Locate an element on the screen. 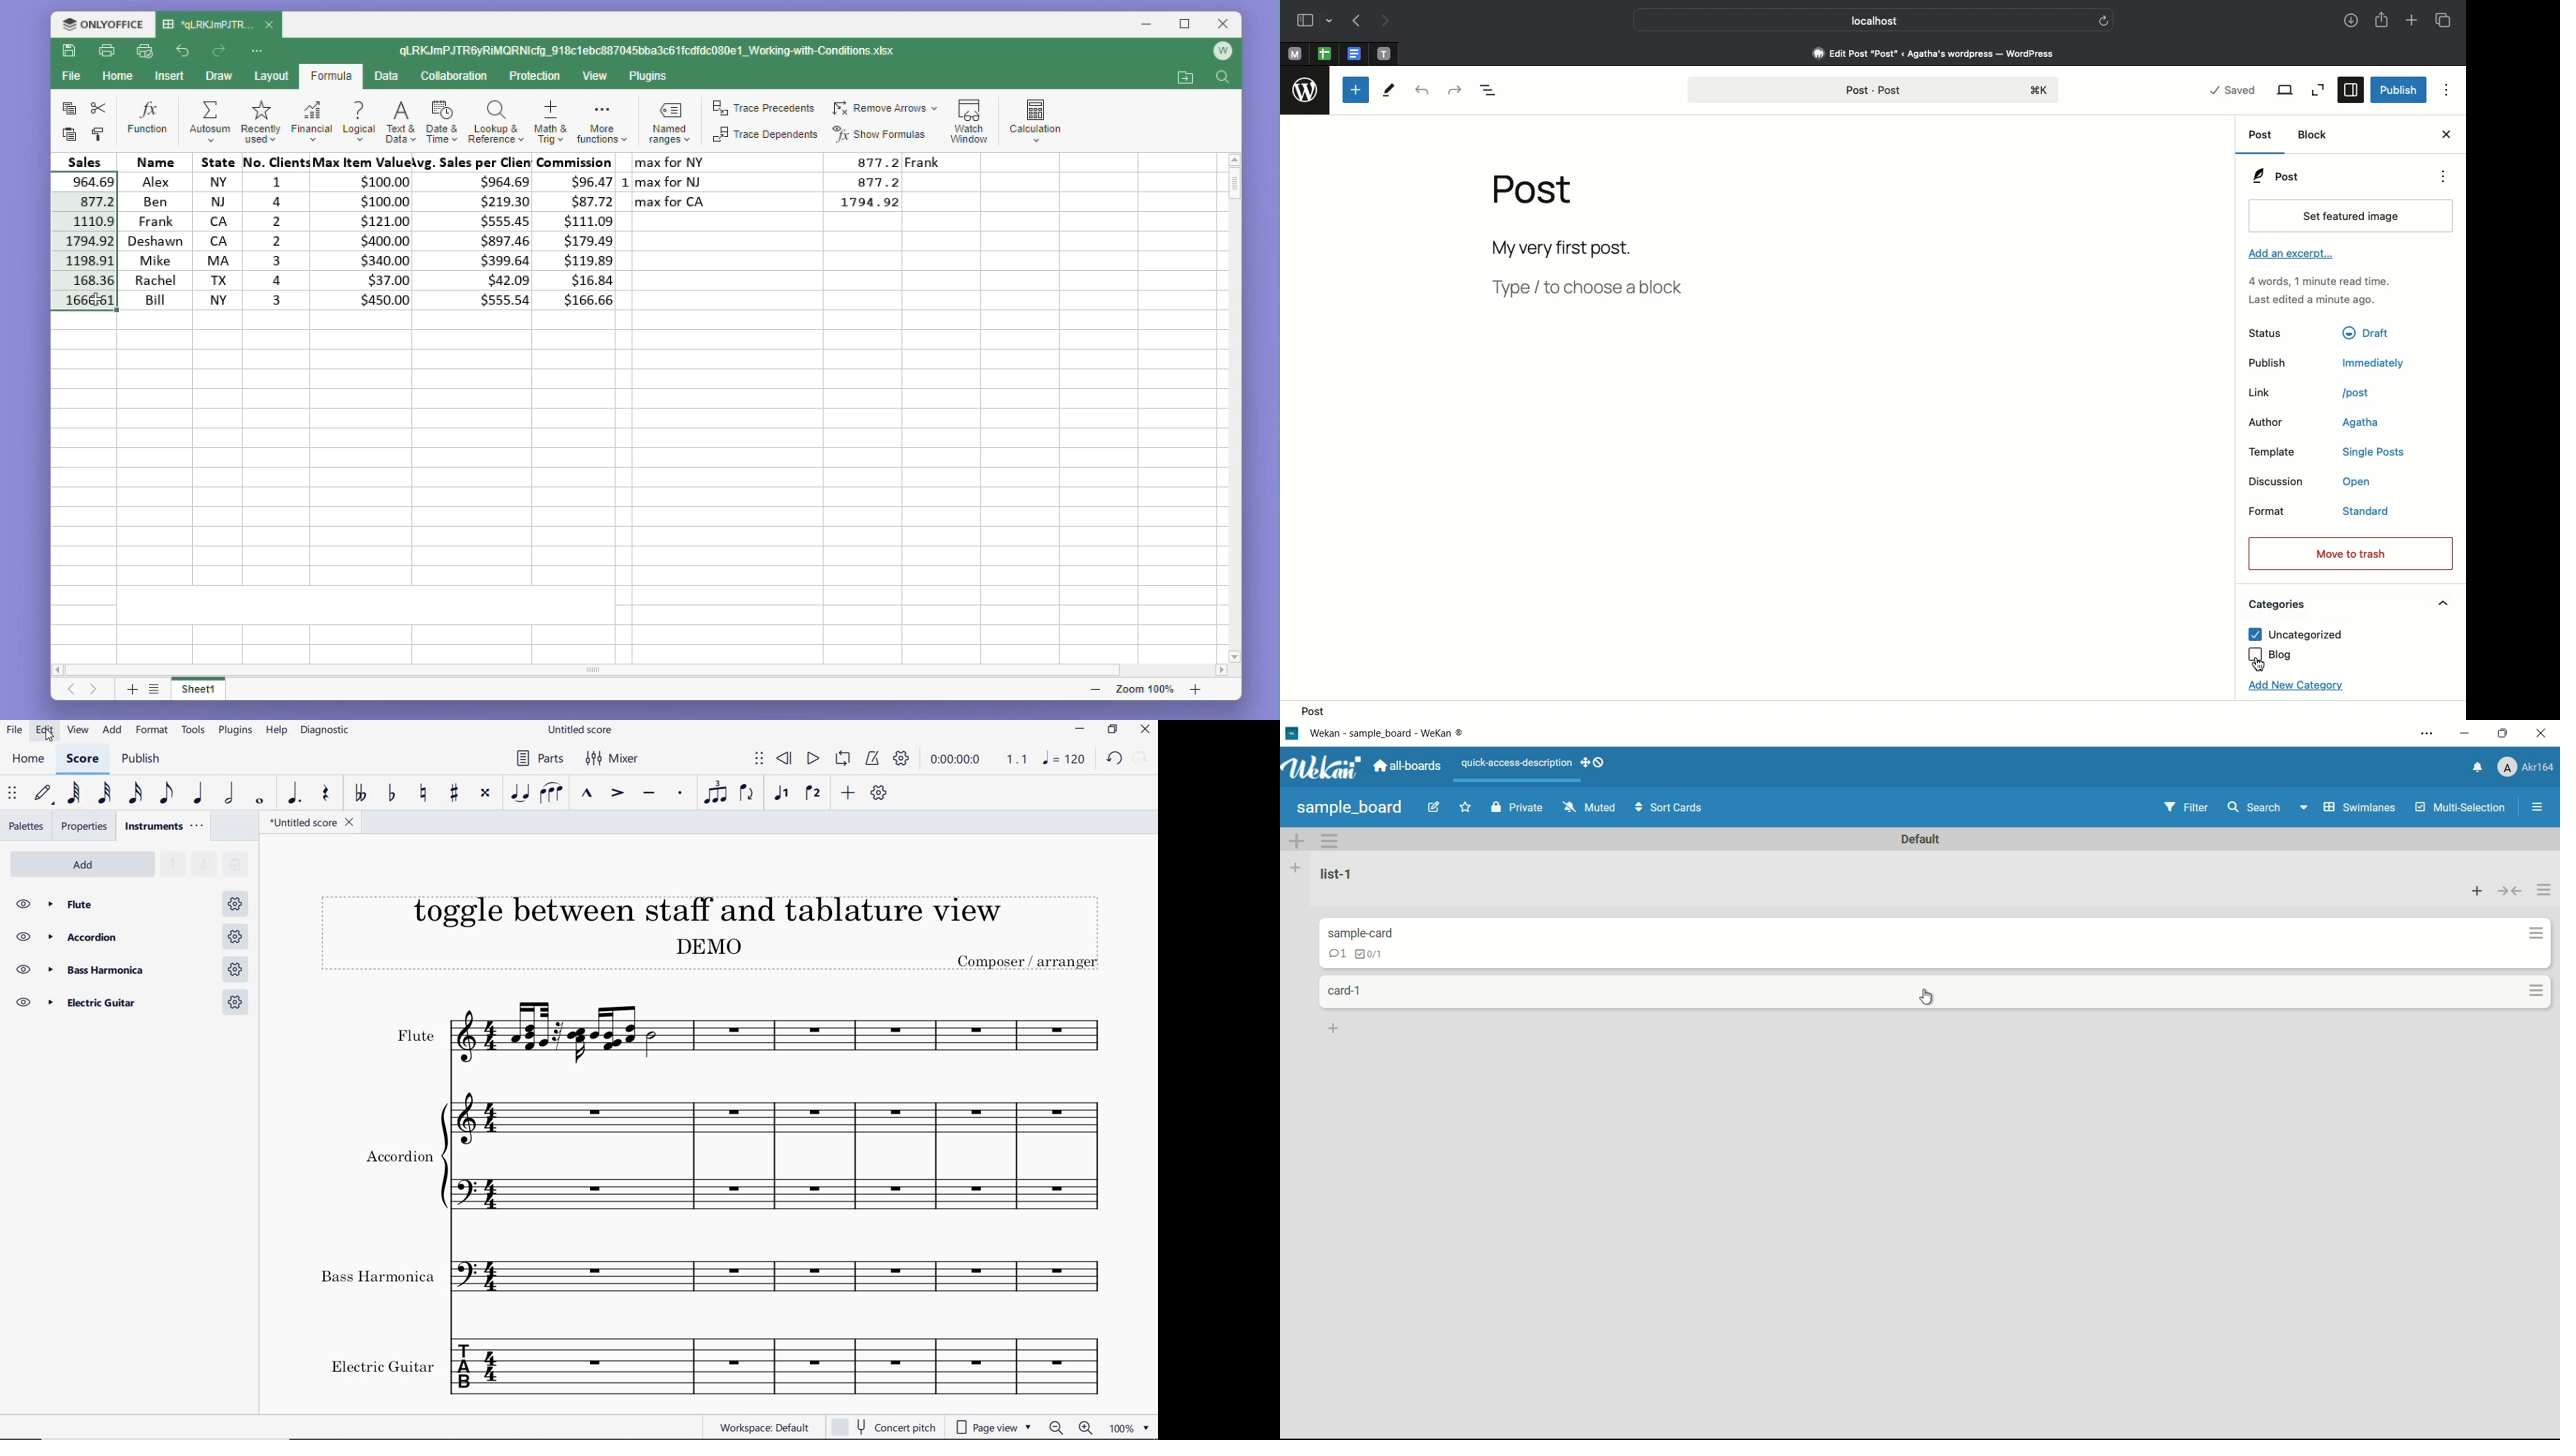  undo is located at coordinates (184, 52).